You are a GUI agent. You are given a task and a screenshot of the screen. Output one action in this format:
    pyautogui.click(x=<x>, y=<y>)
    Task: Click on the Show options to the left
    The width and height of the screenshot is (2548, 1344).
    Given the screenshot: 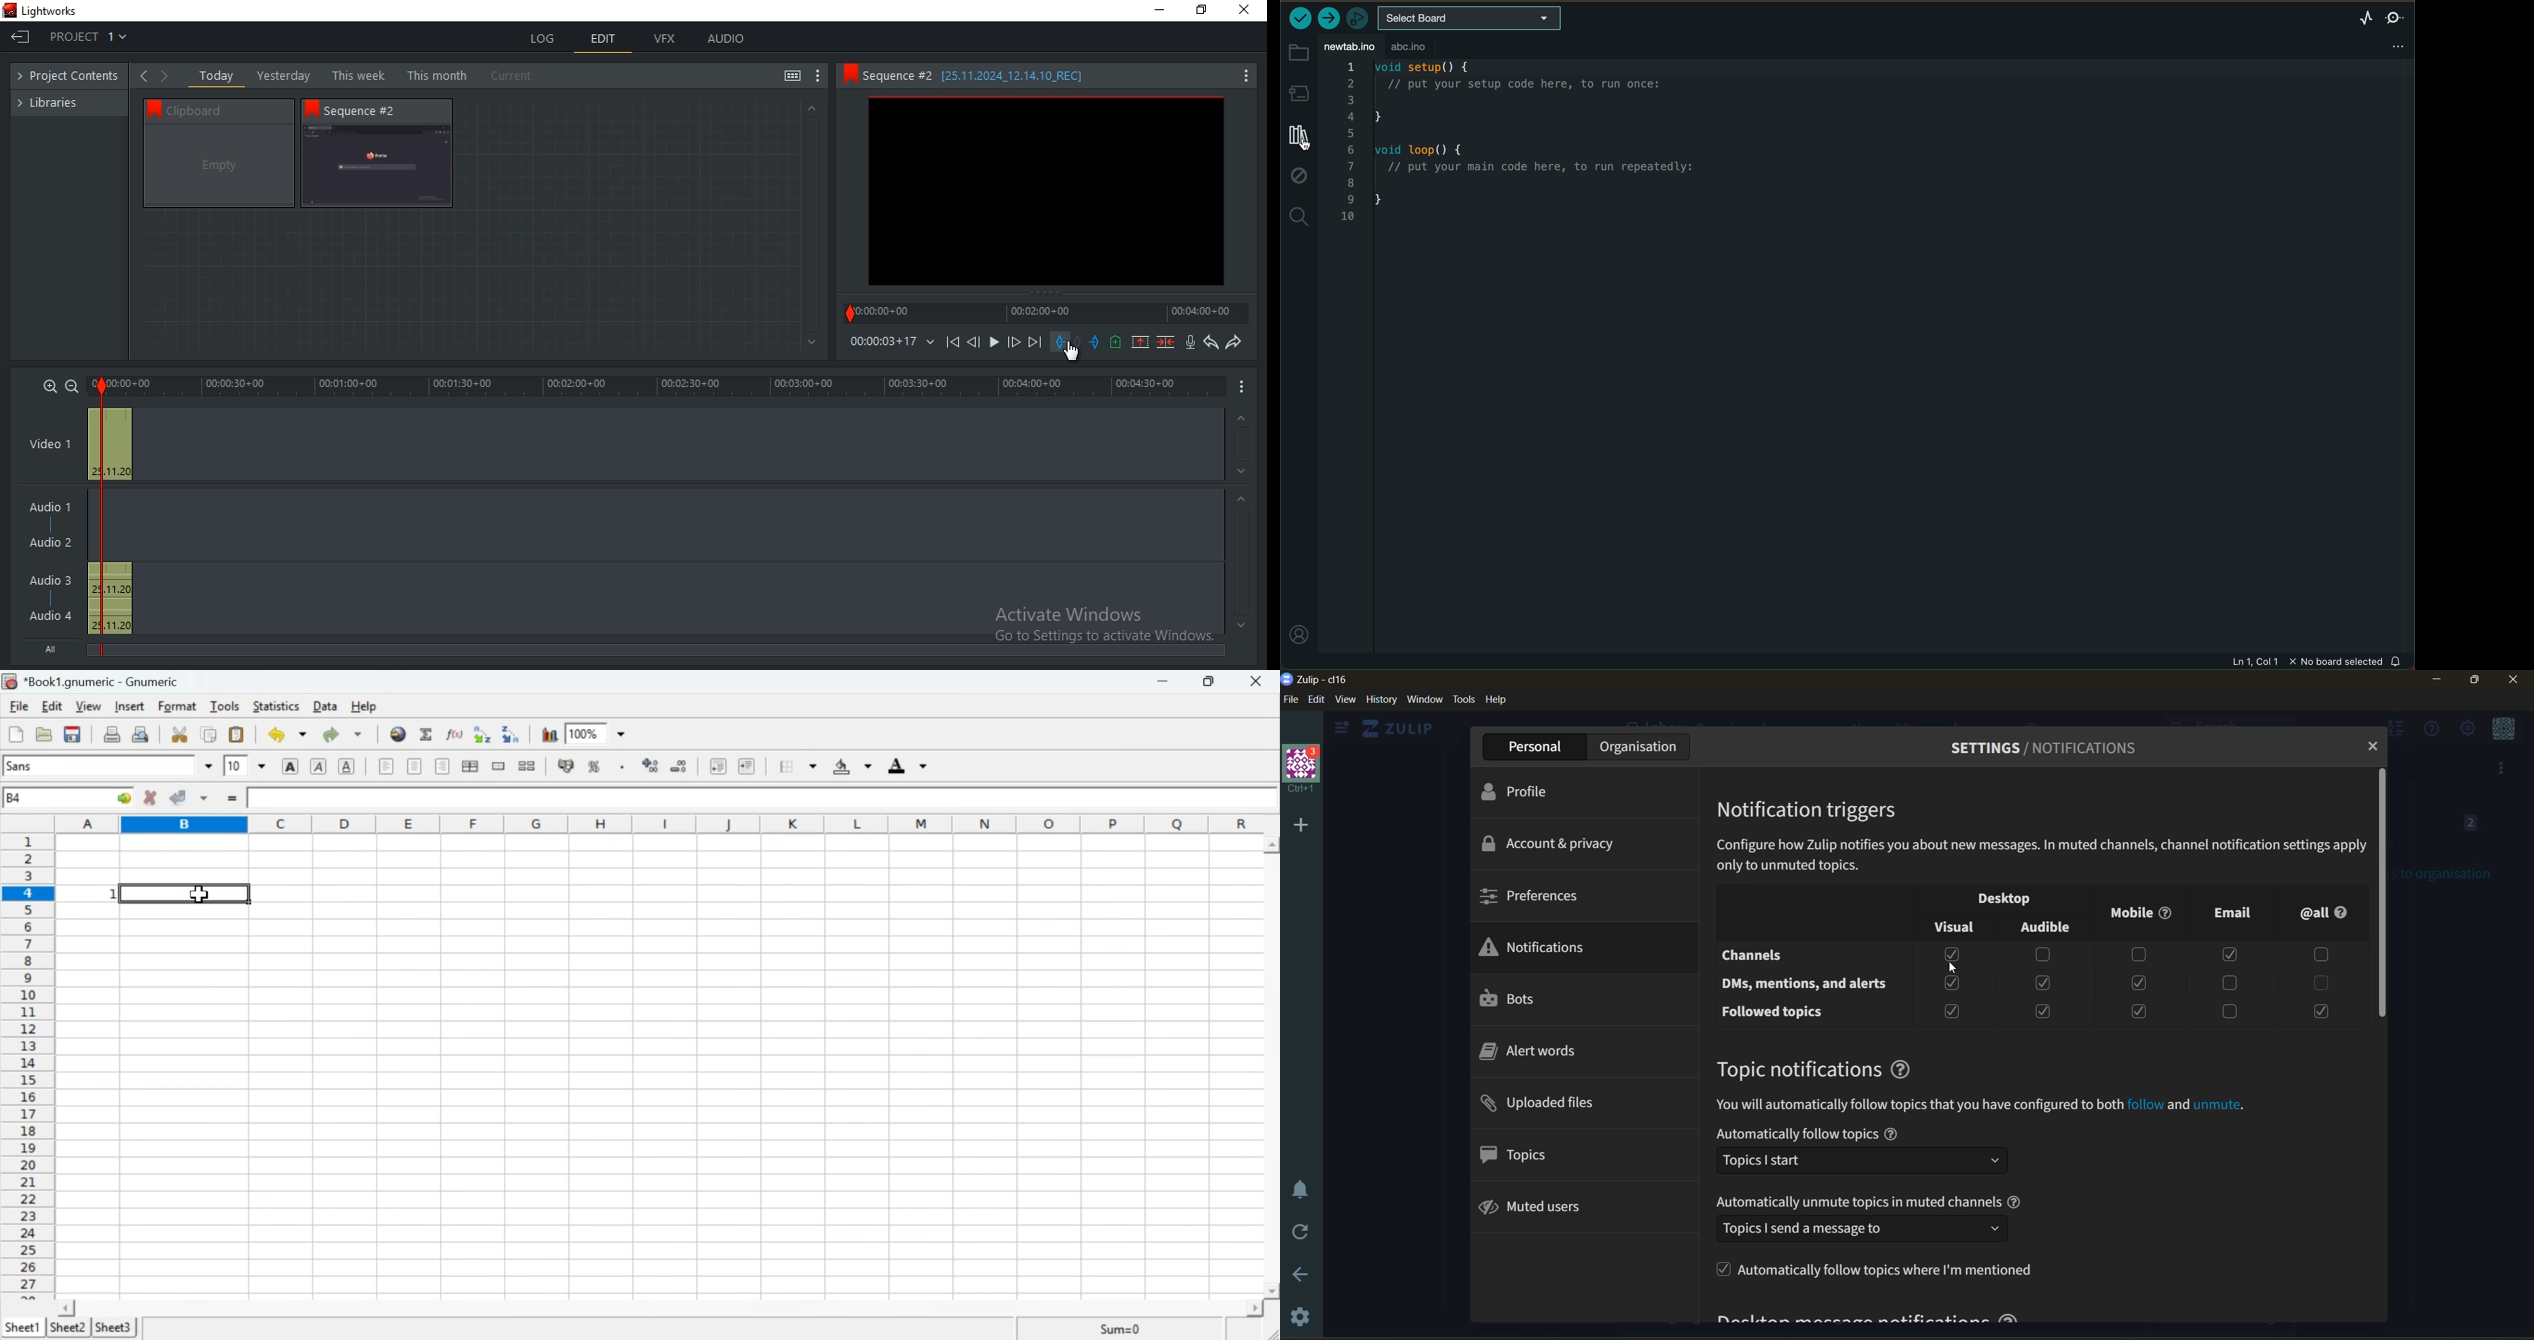 What is the action you would take?
    pyautogui.click(x=143, y=75)
    